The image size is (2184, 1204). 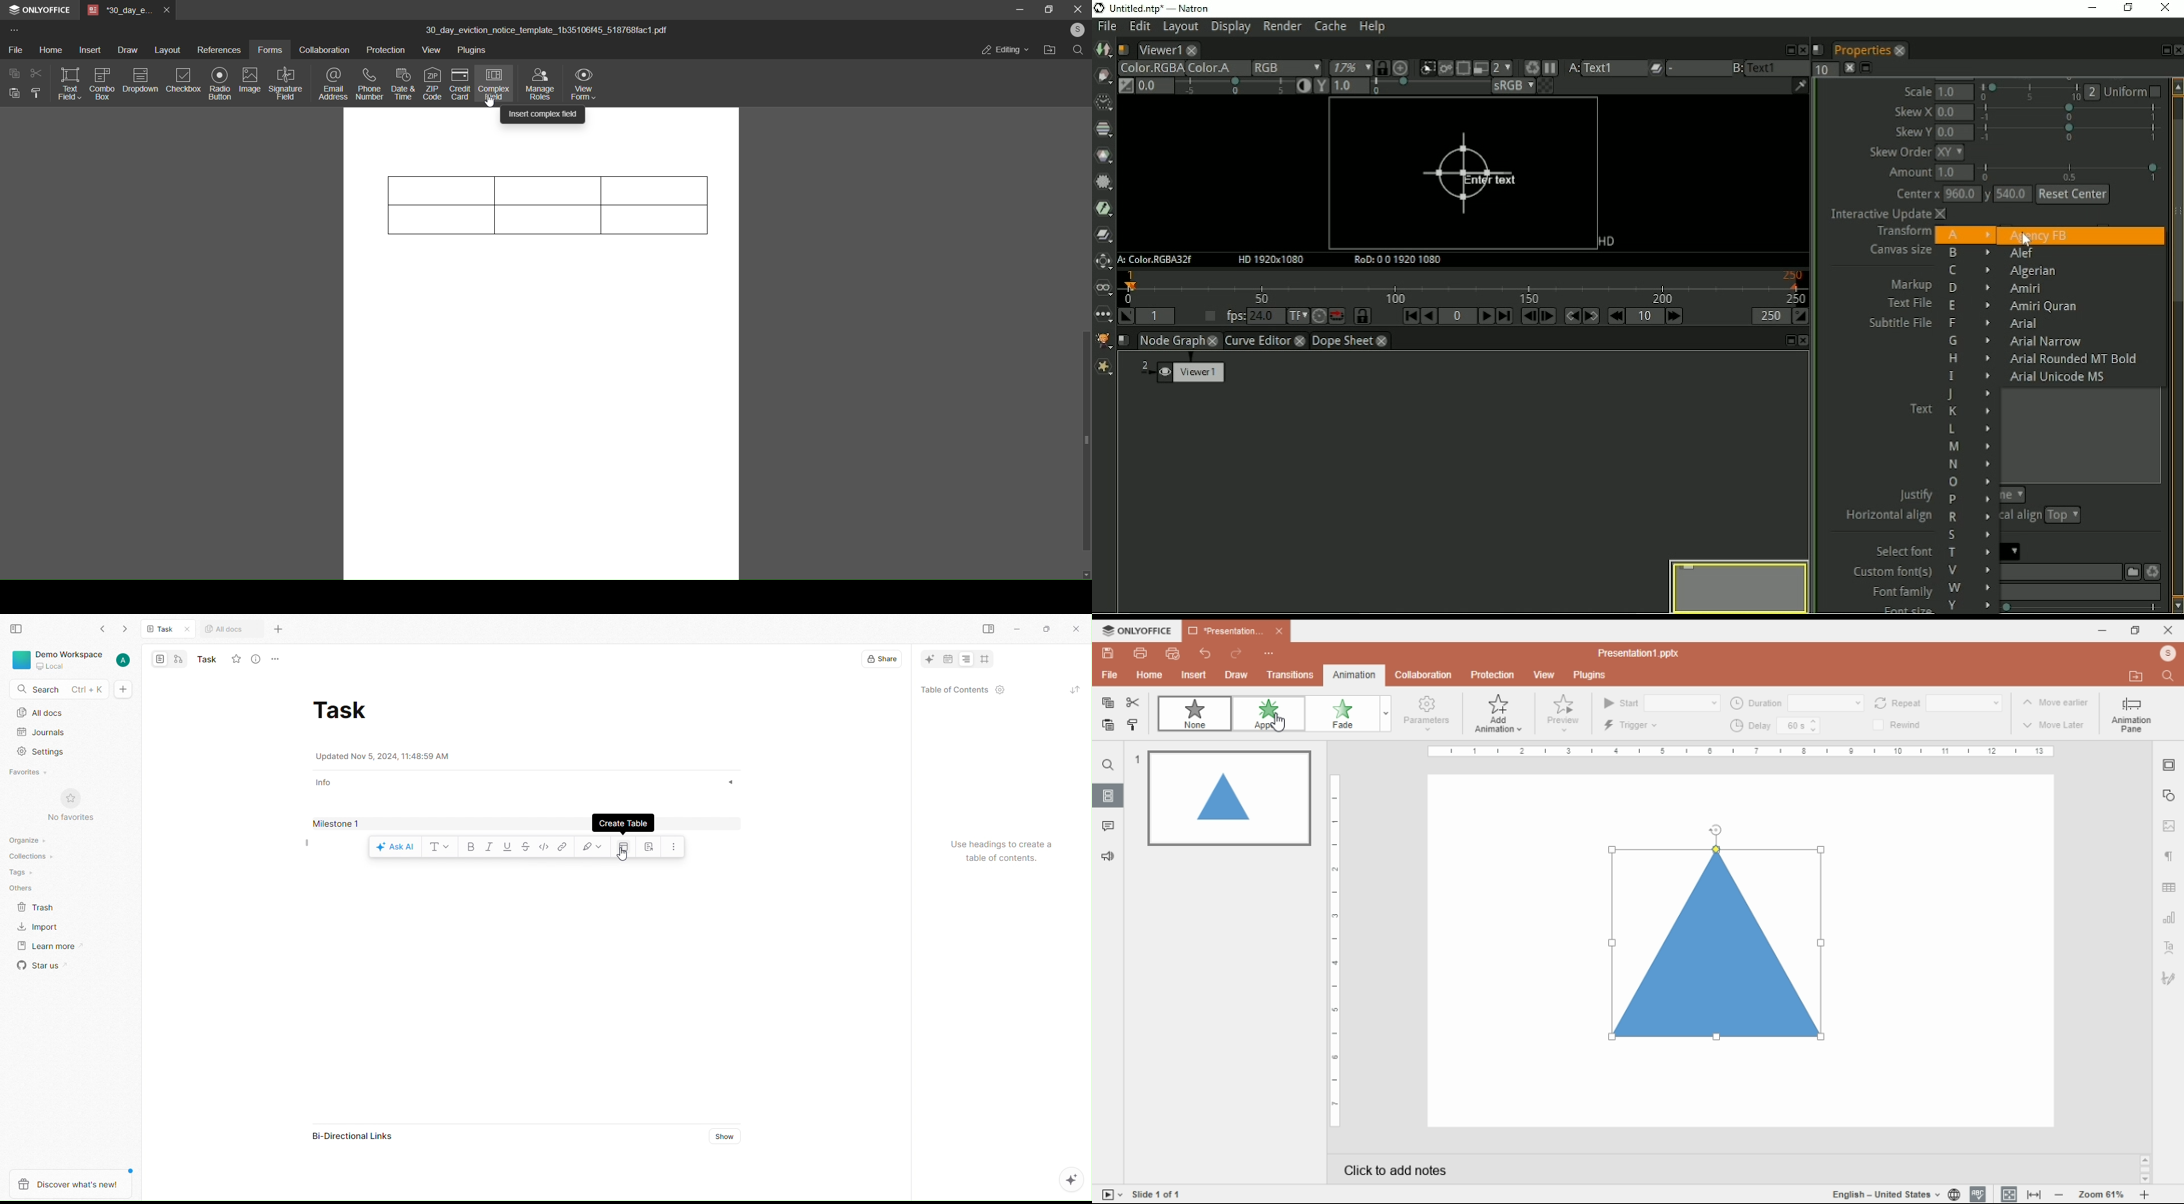 I want to click on animation, so click(x=1355, y=675).